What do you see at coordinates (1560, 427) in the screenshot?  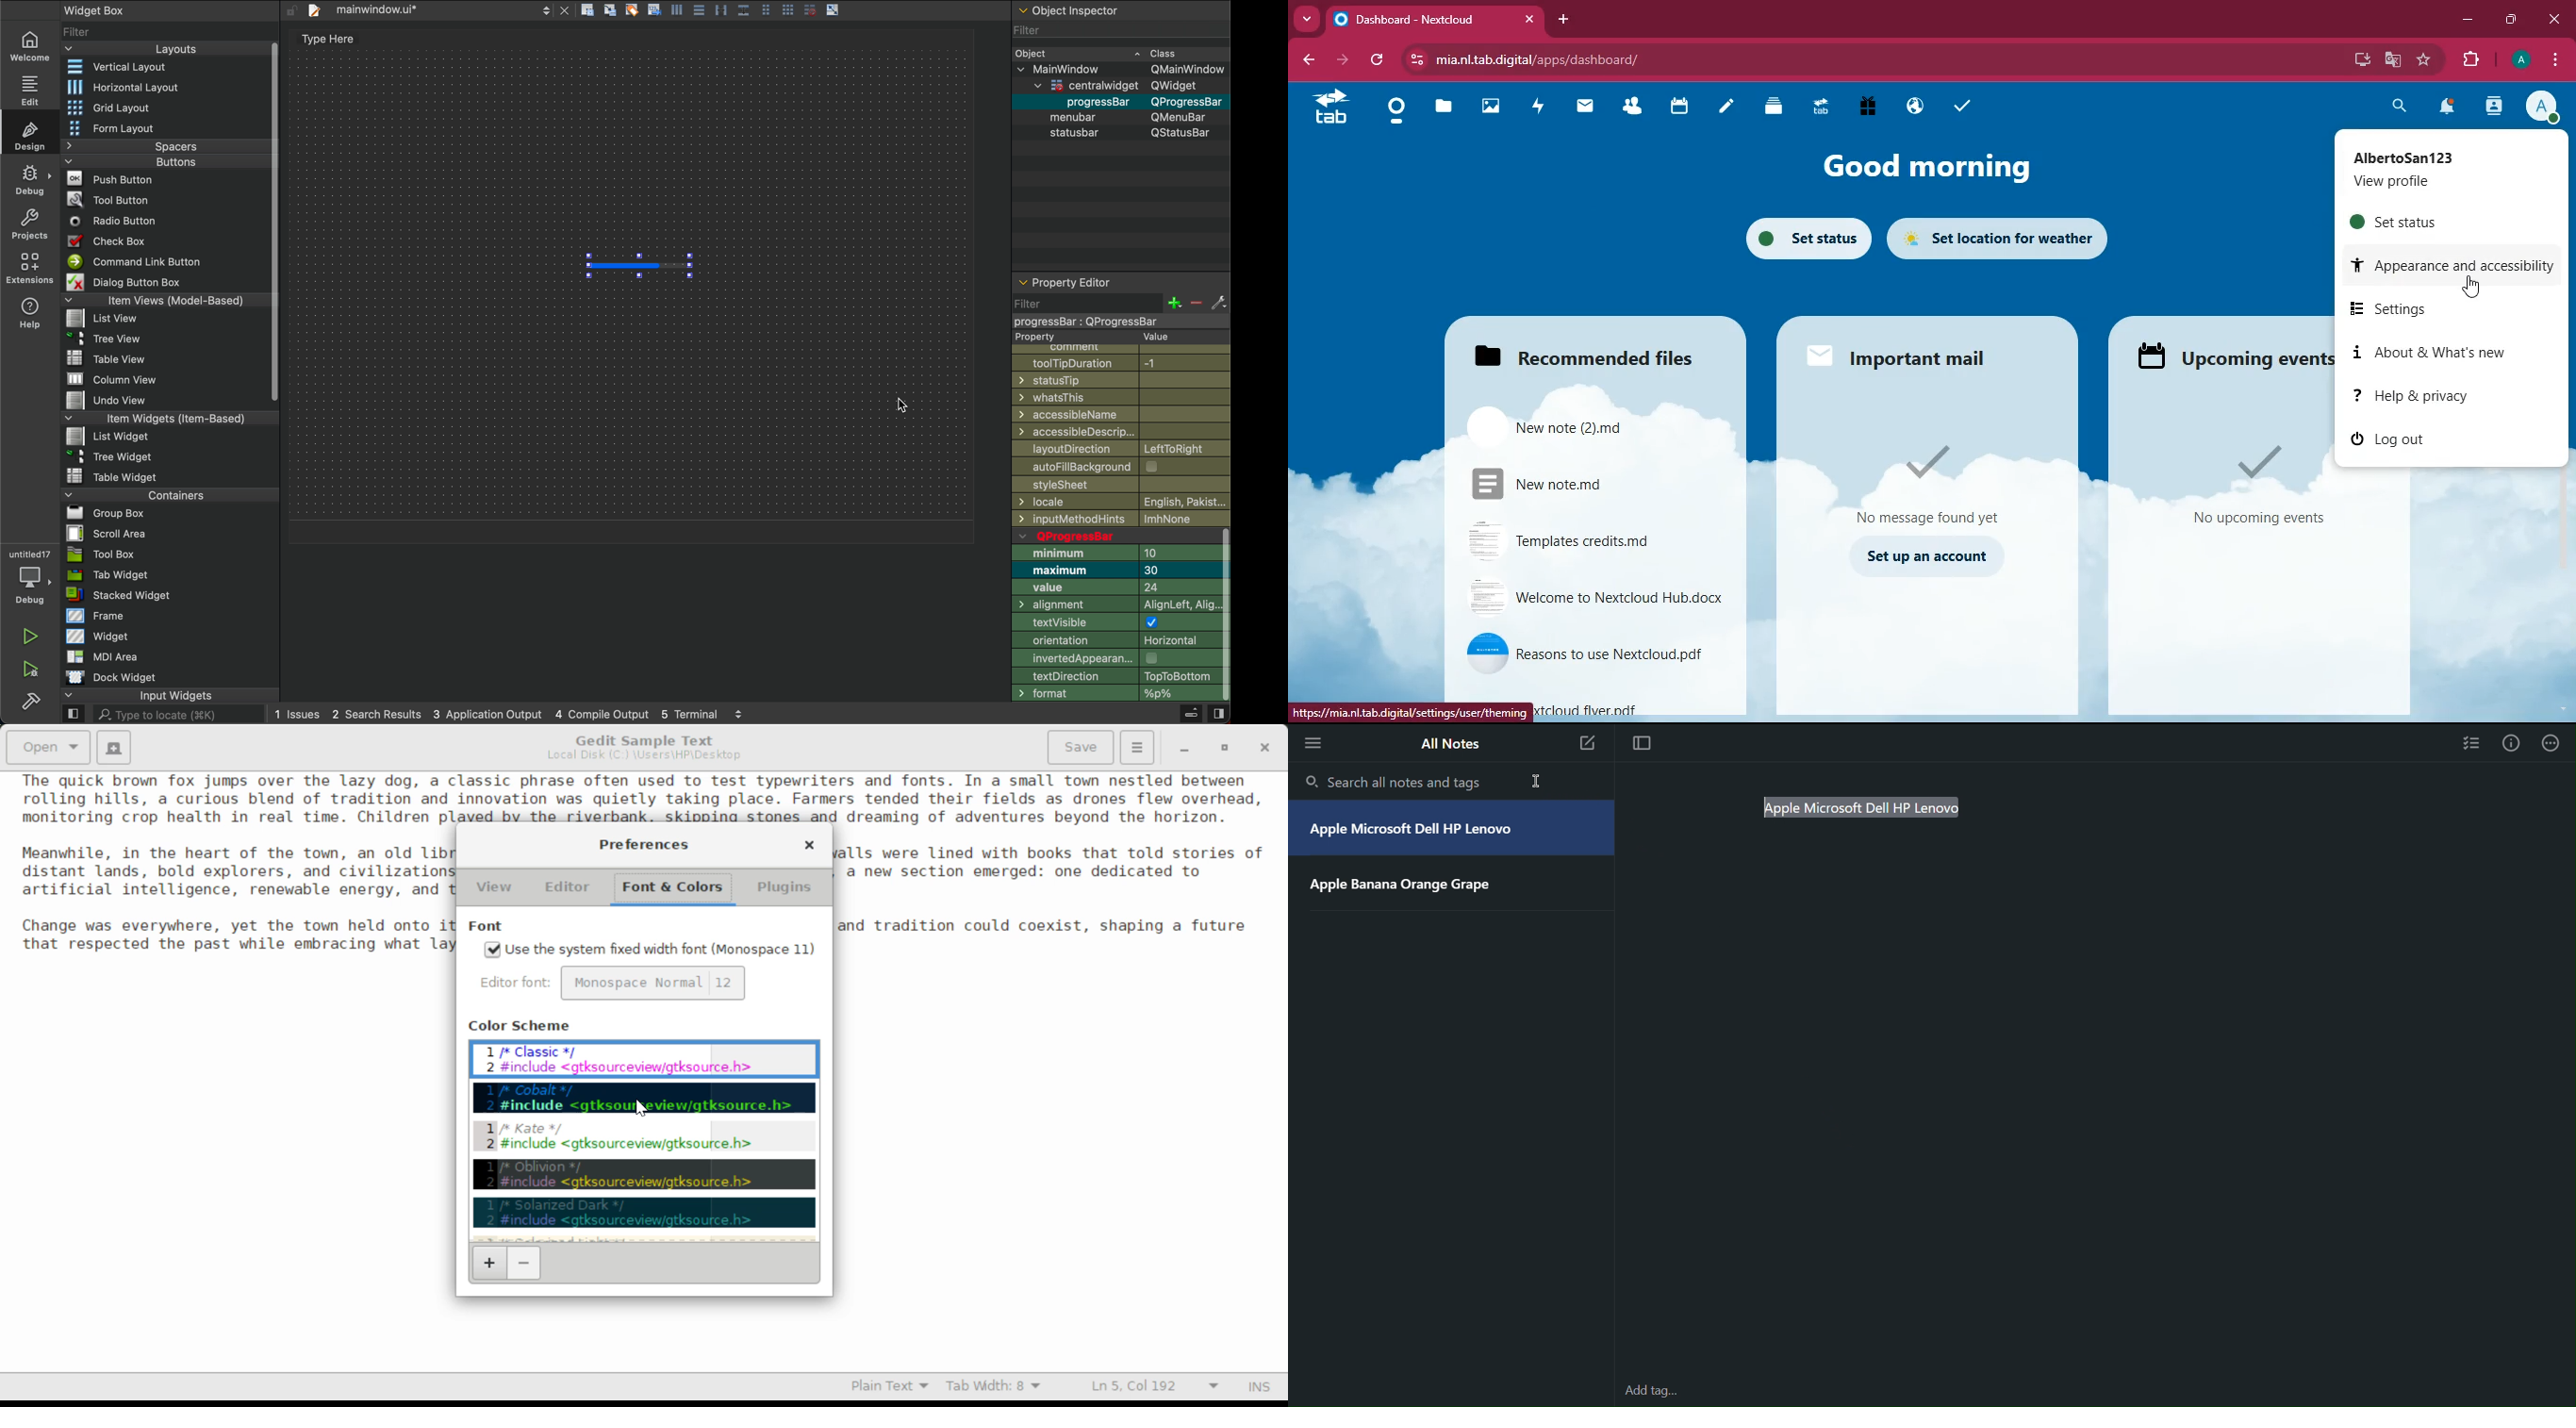 I see `file` at bounding box center [1560, 427].